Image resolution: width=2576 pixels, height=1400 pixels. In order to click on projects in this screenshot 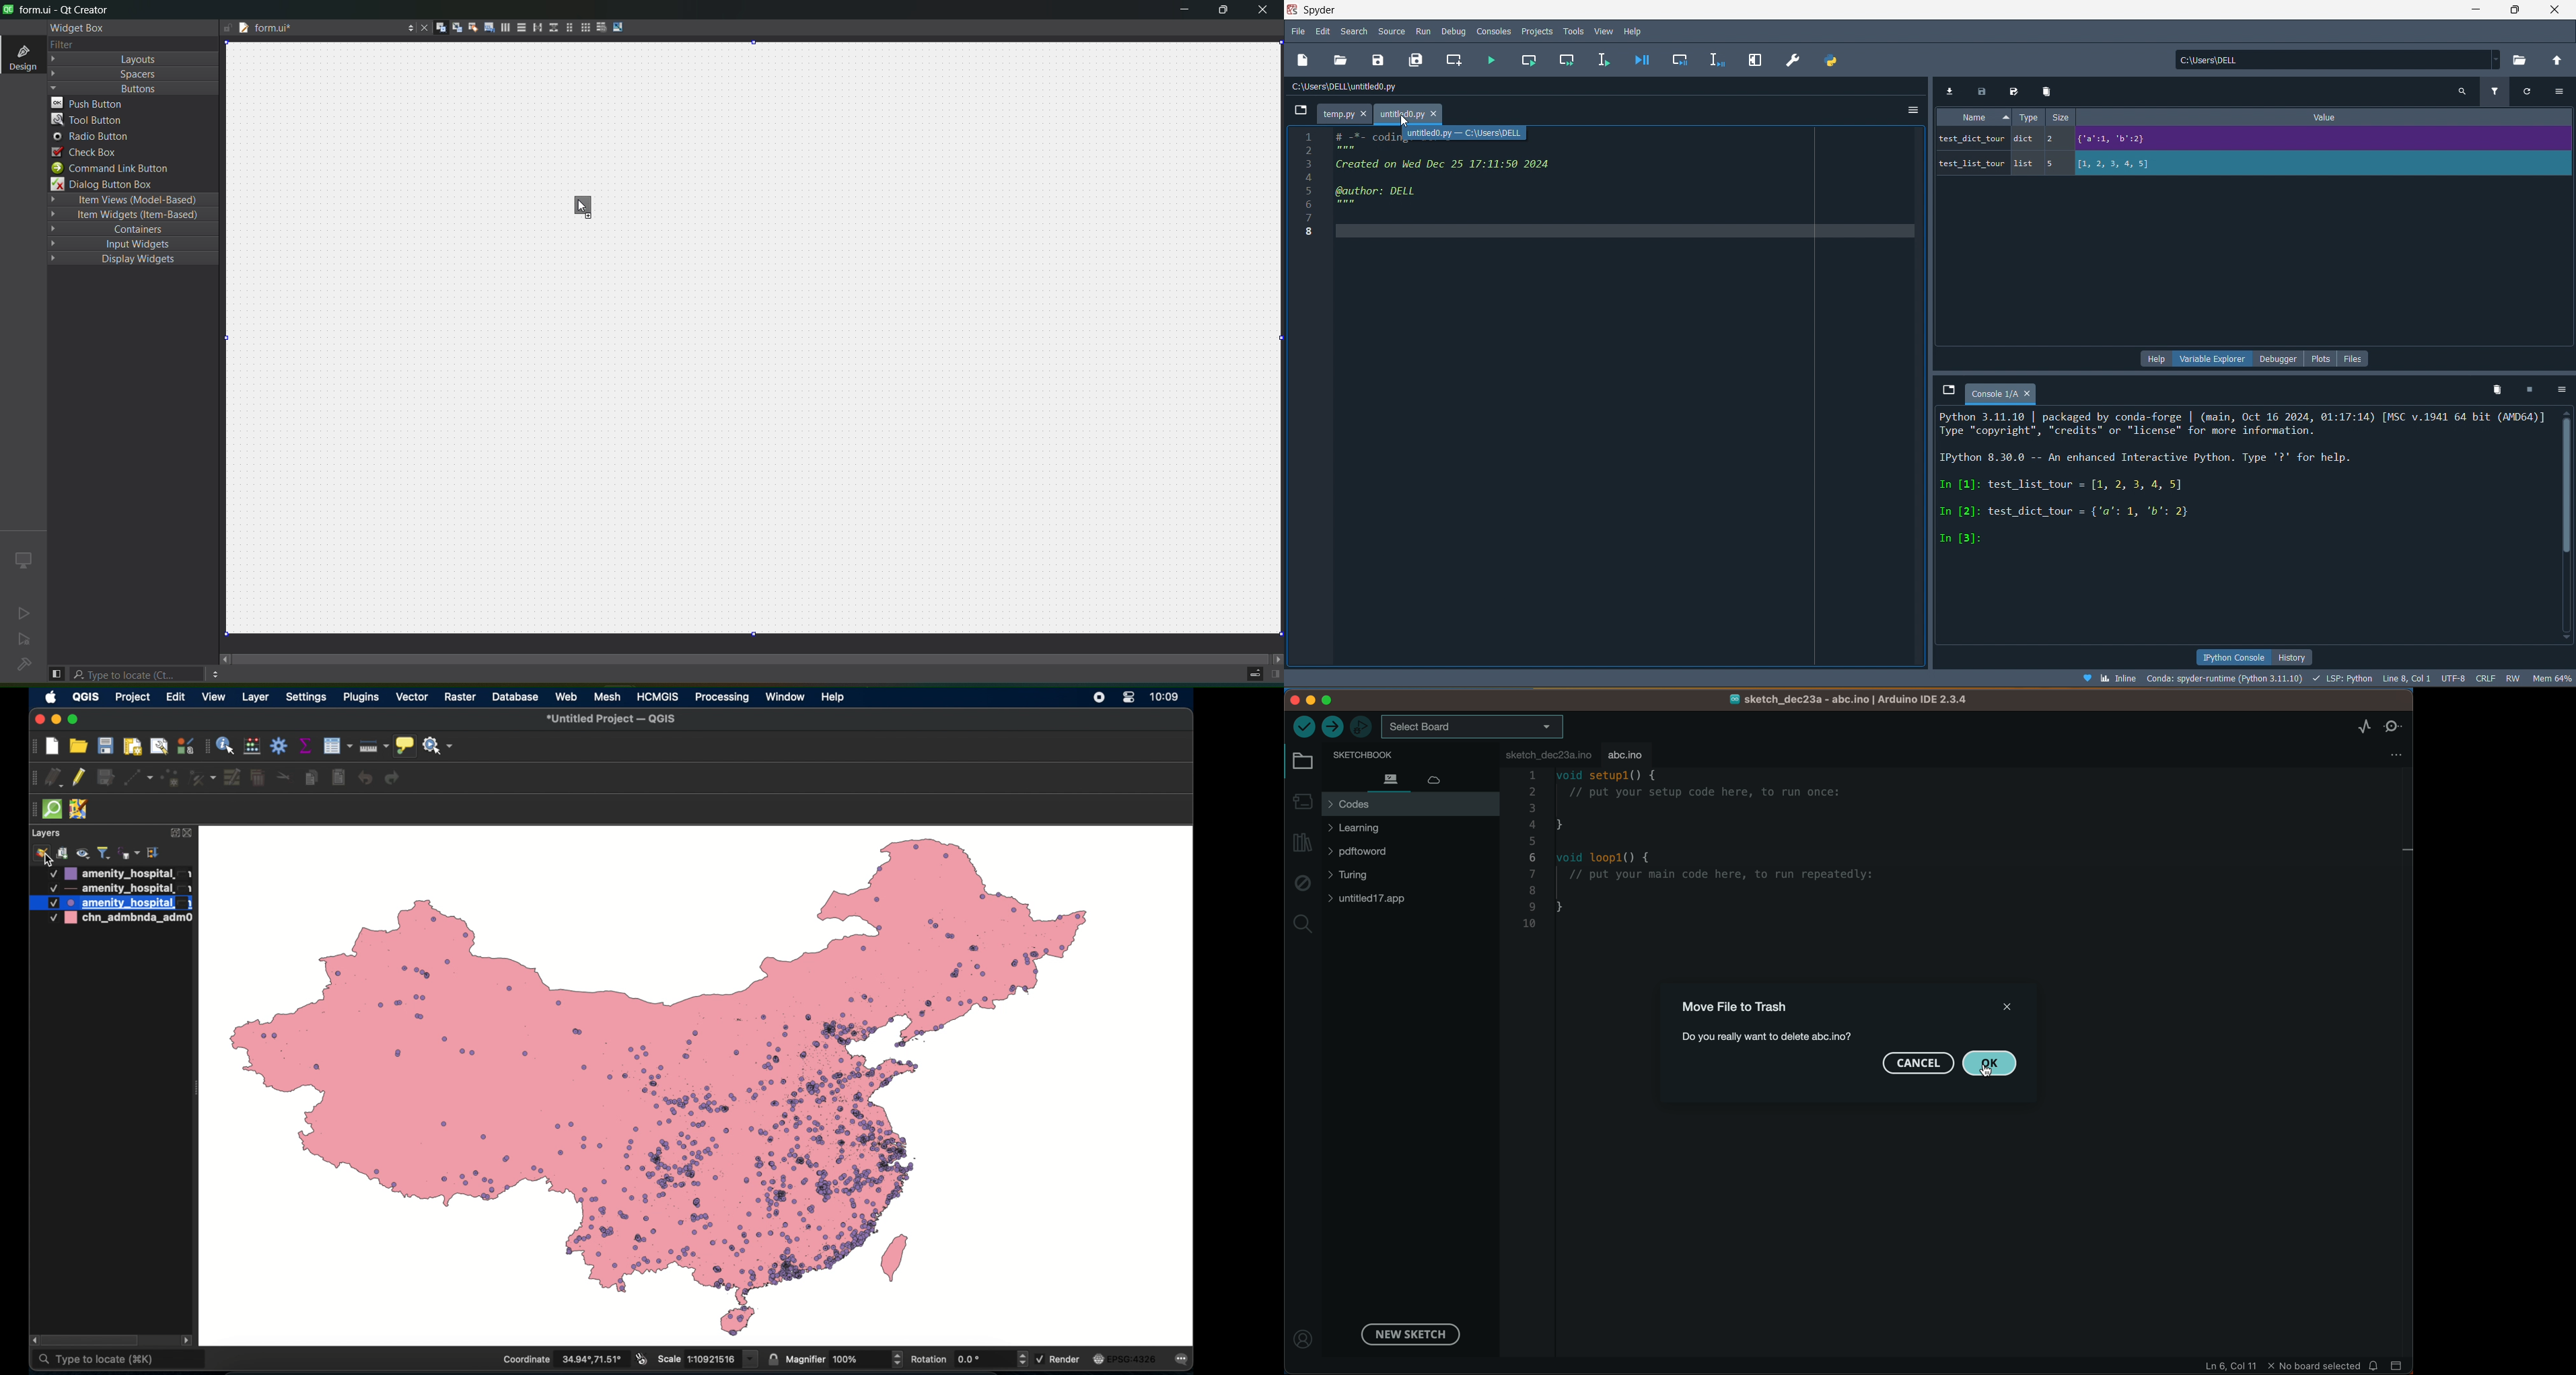, I will do `click(1535, 32)`.